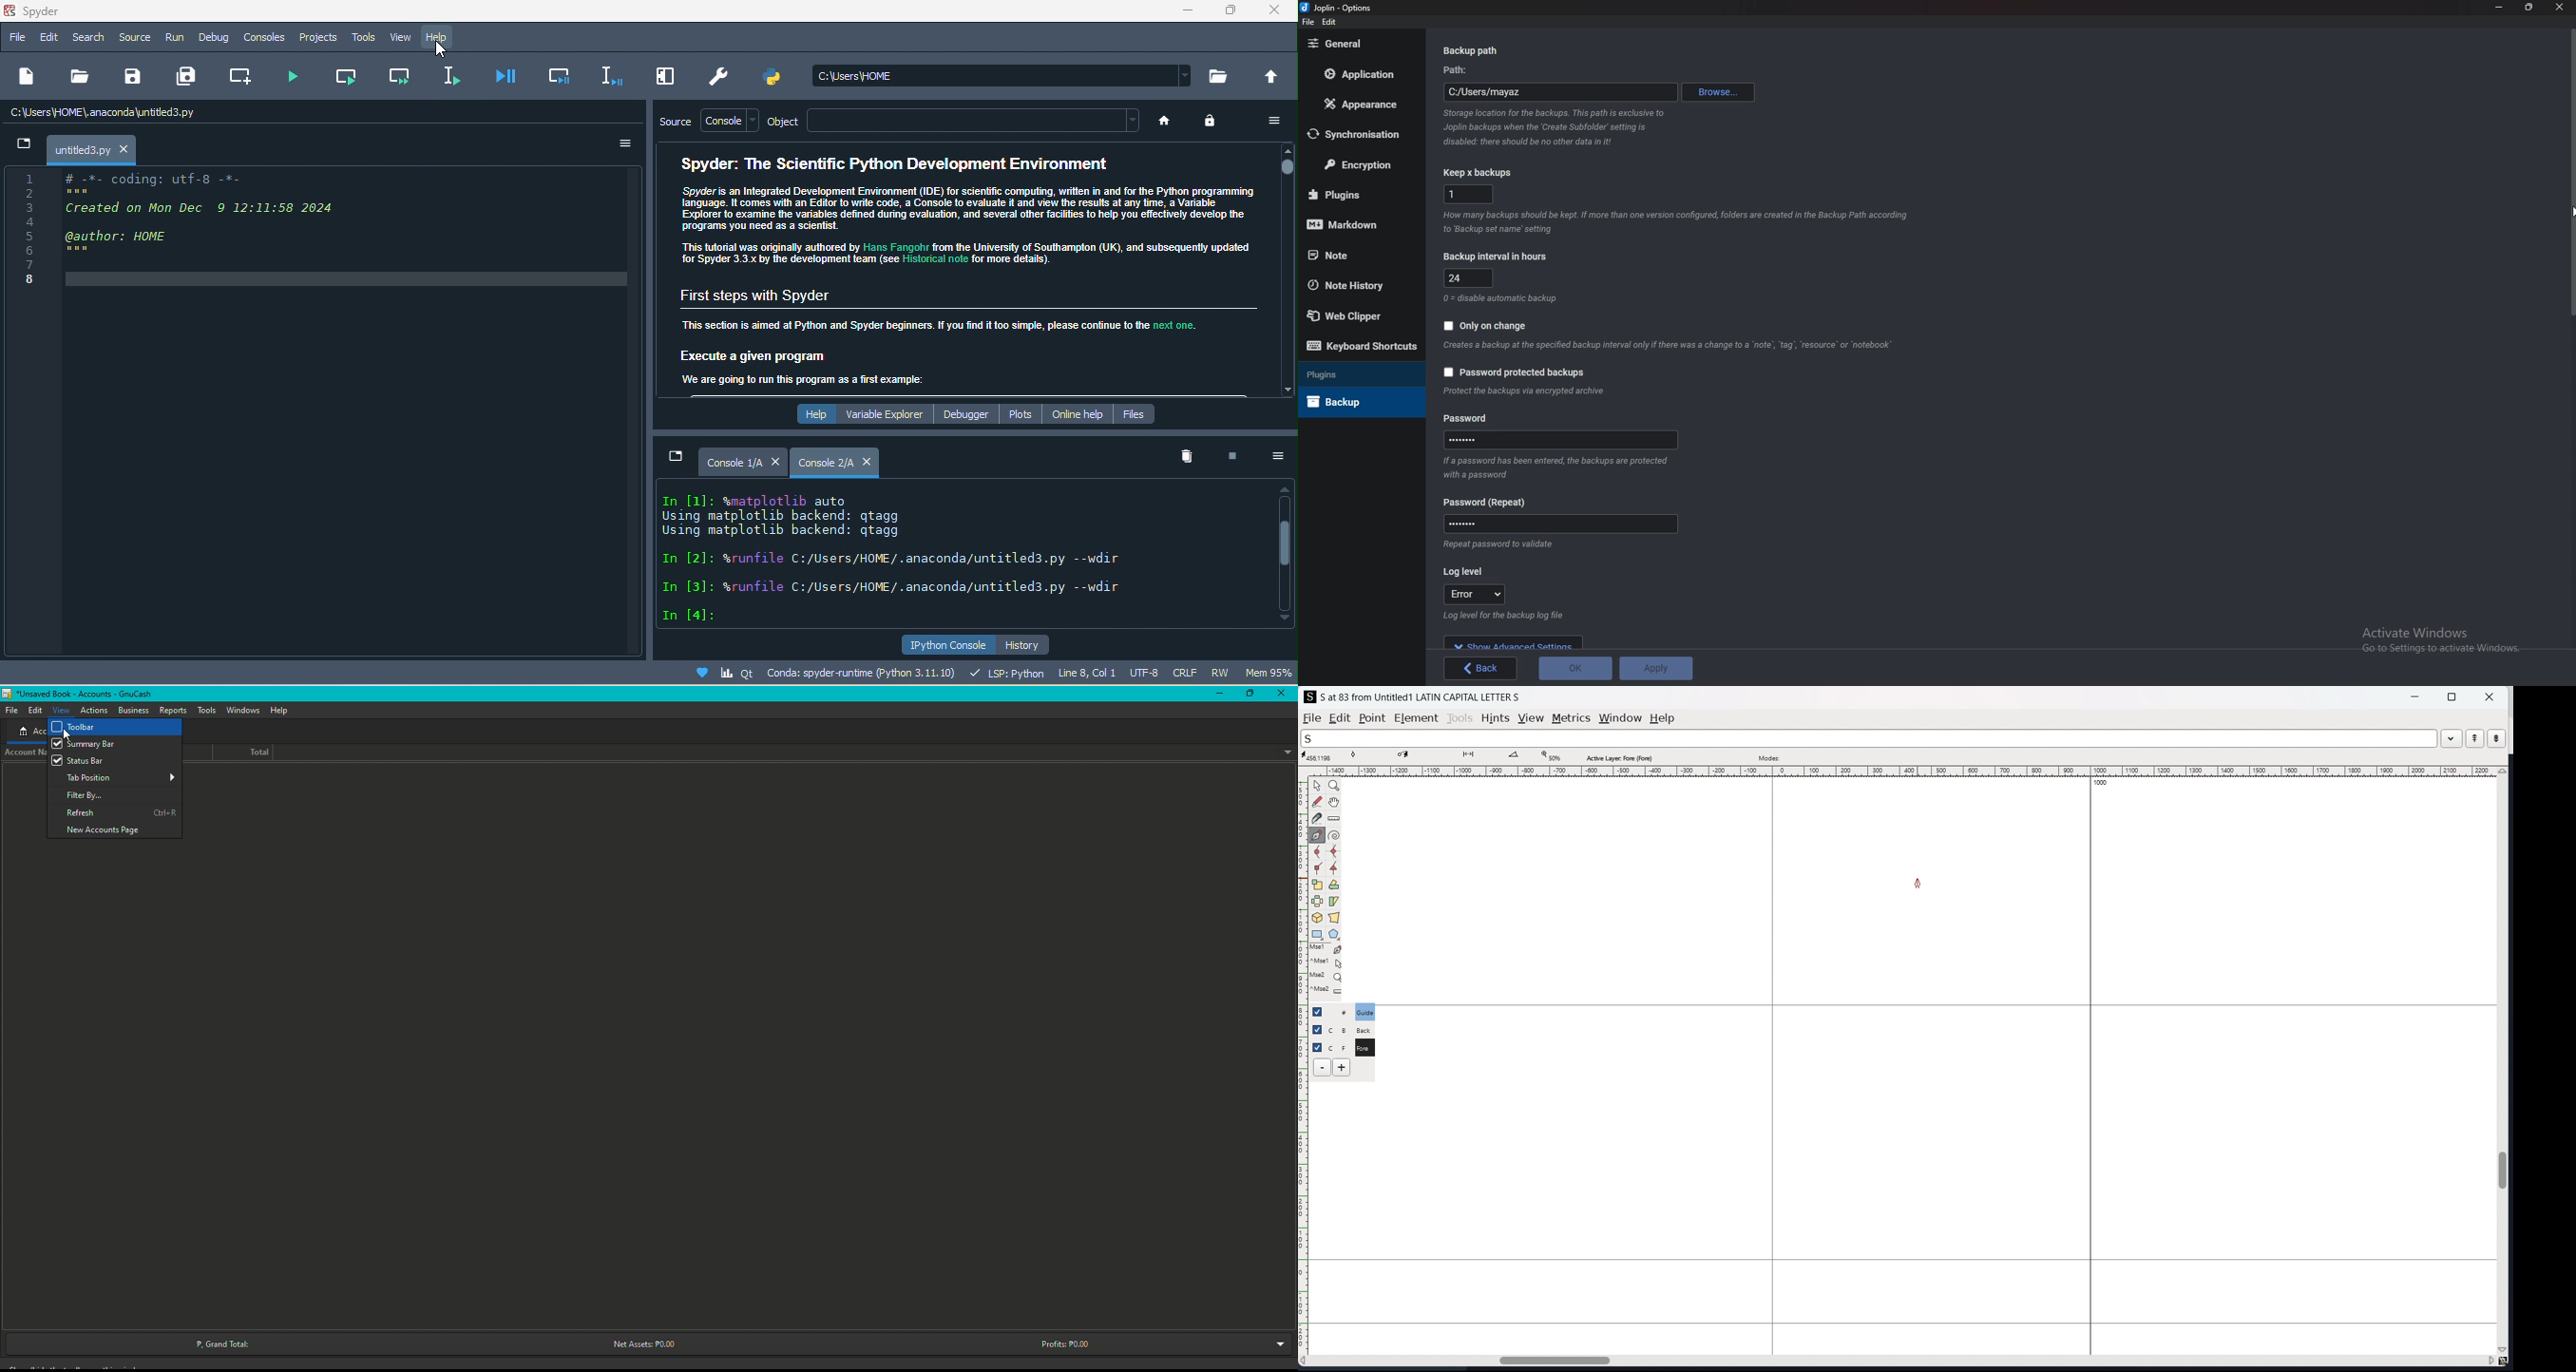 This screenshot has height=1372, width=2576. I want to click on Web Clipper, so click(1352, 313).